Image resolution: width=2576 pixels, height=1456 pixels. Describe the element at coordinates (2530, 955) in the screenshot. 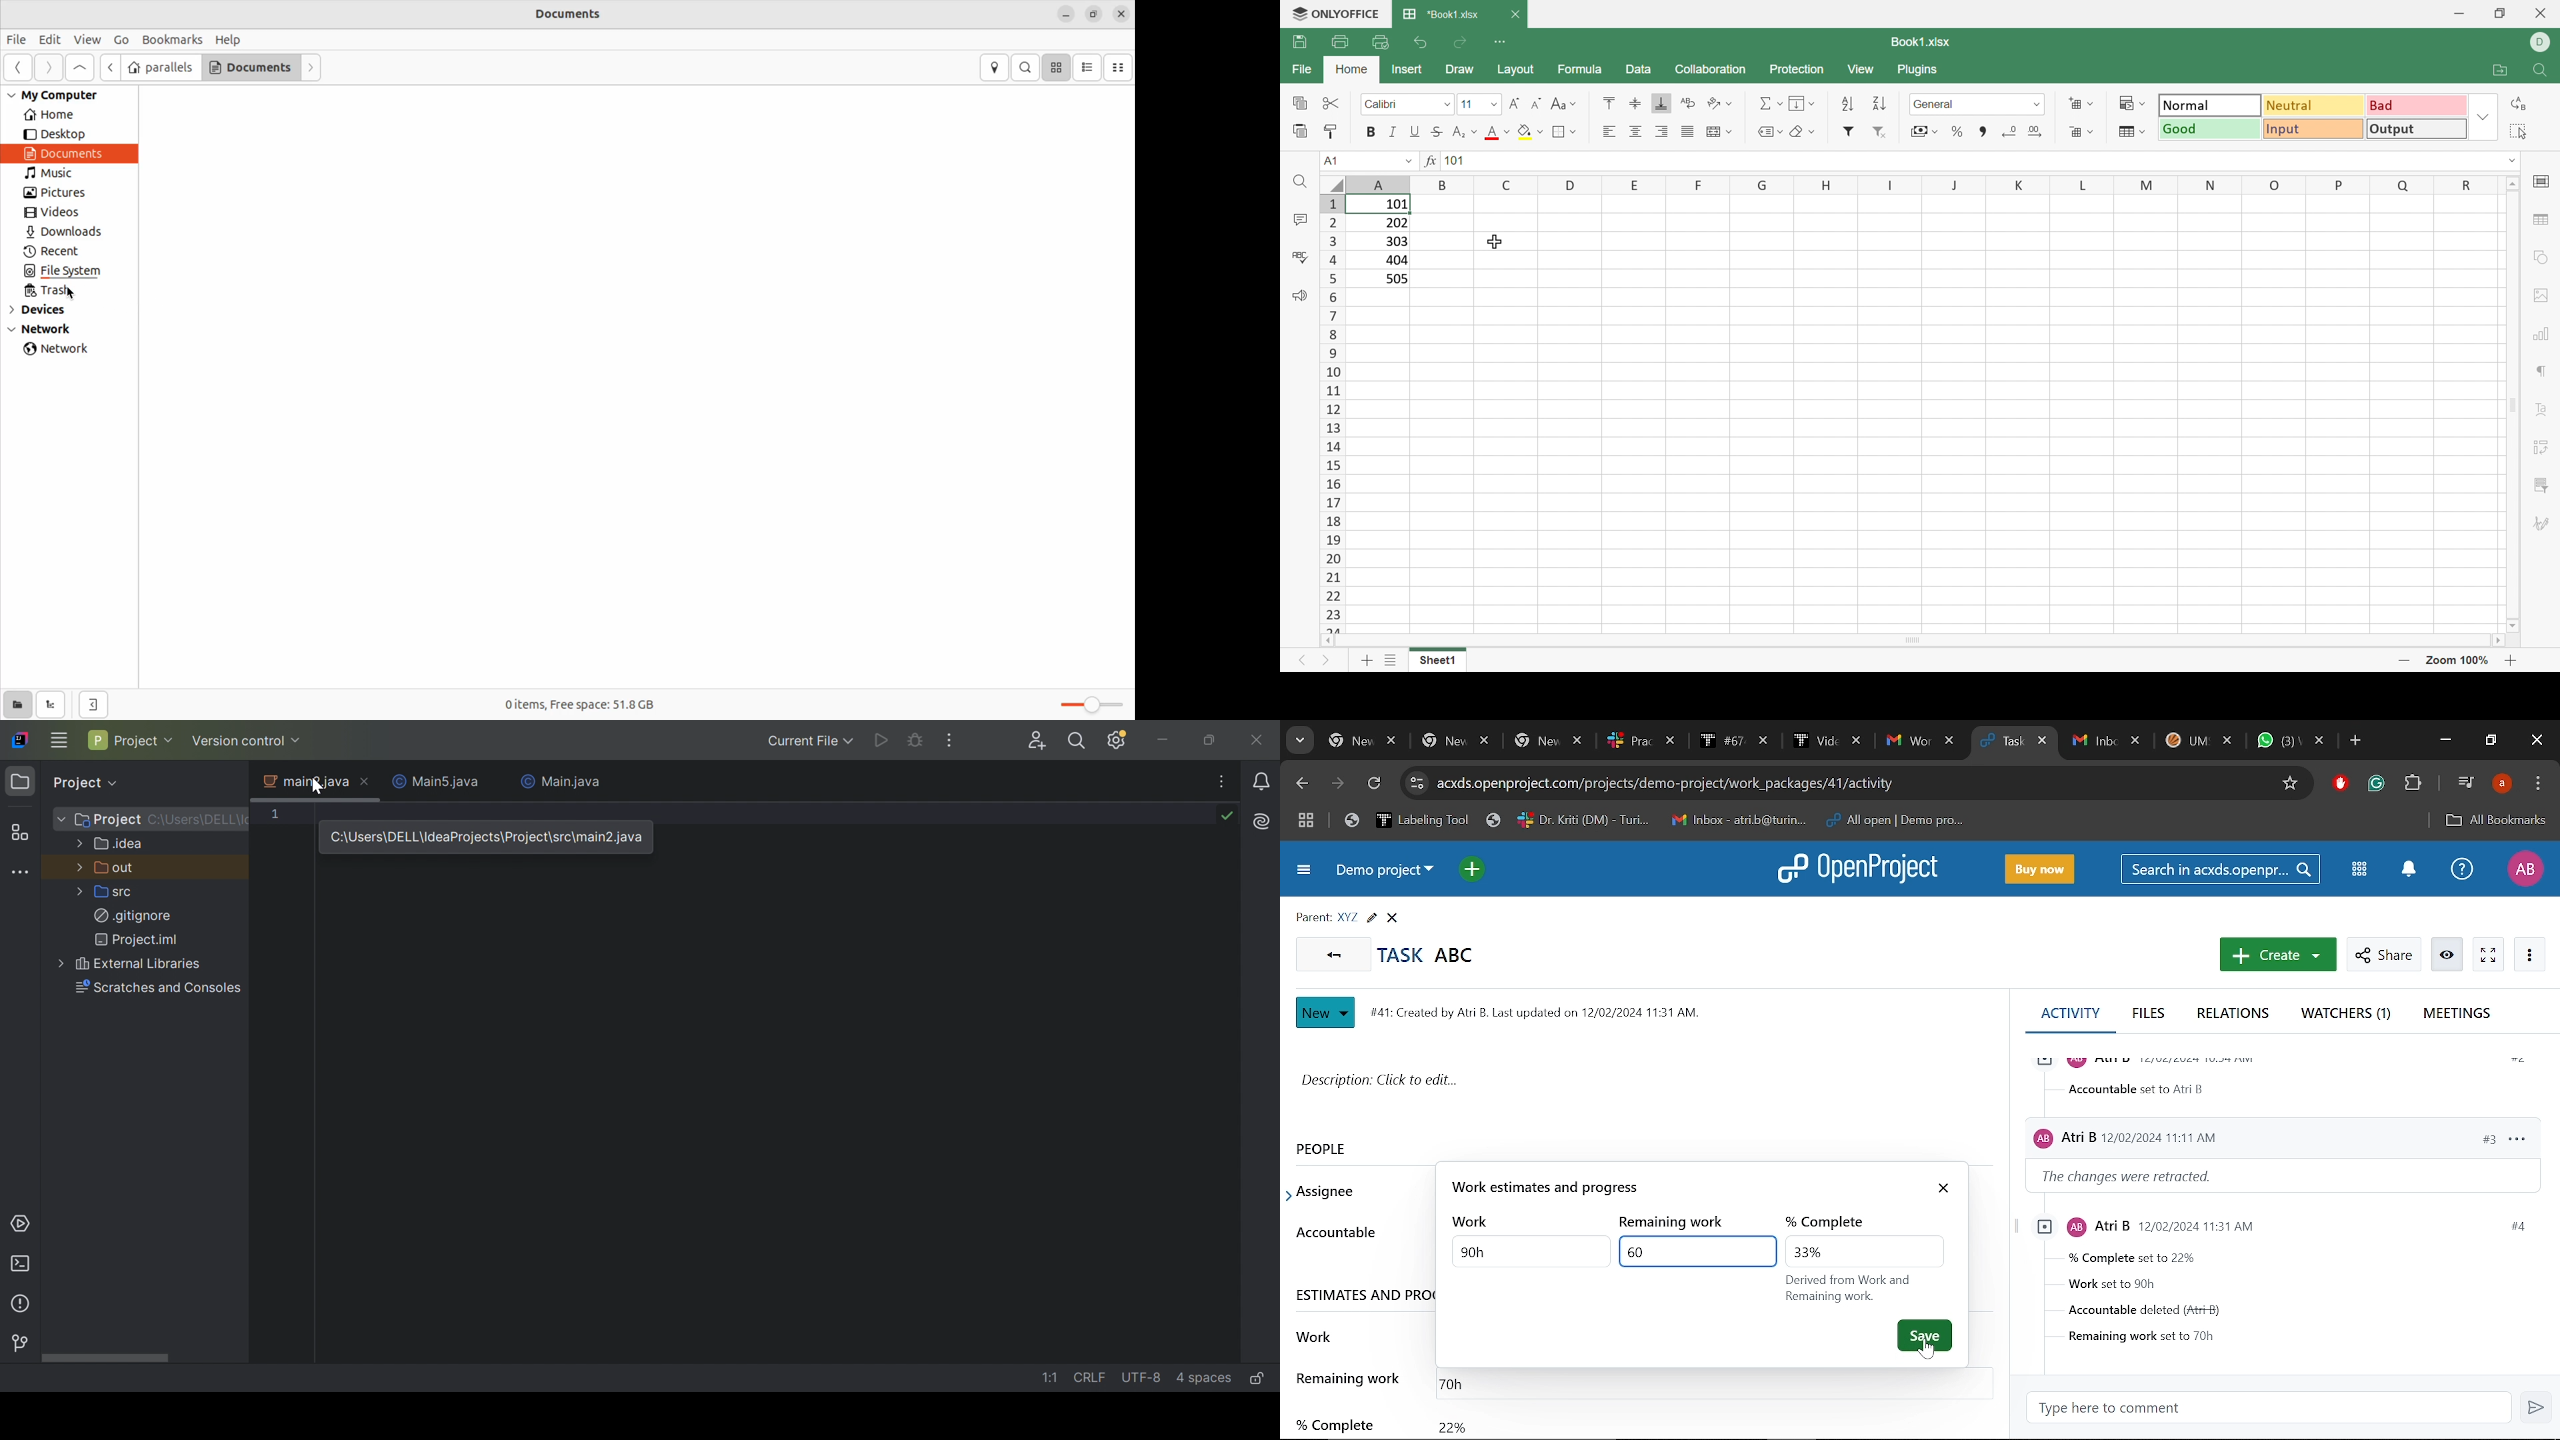

I see `More` at that location.